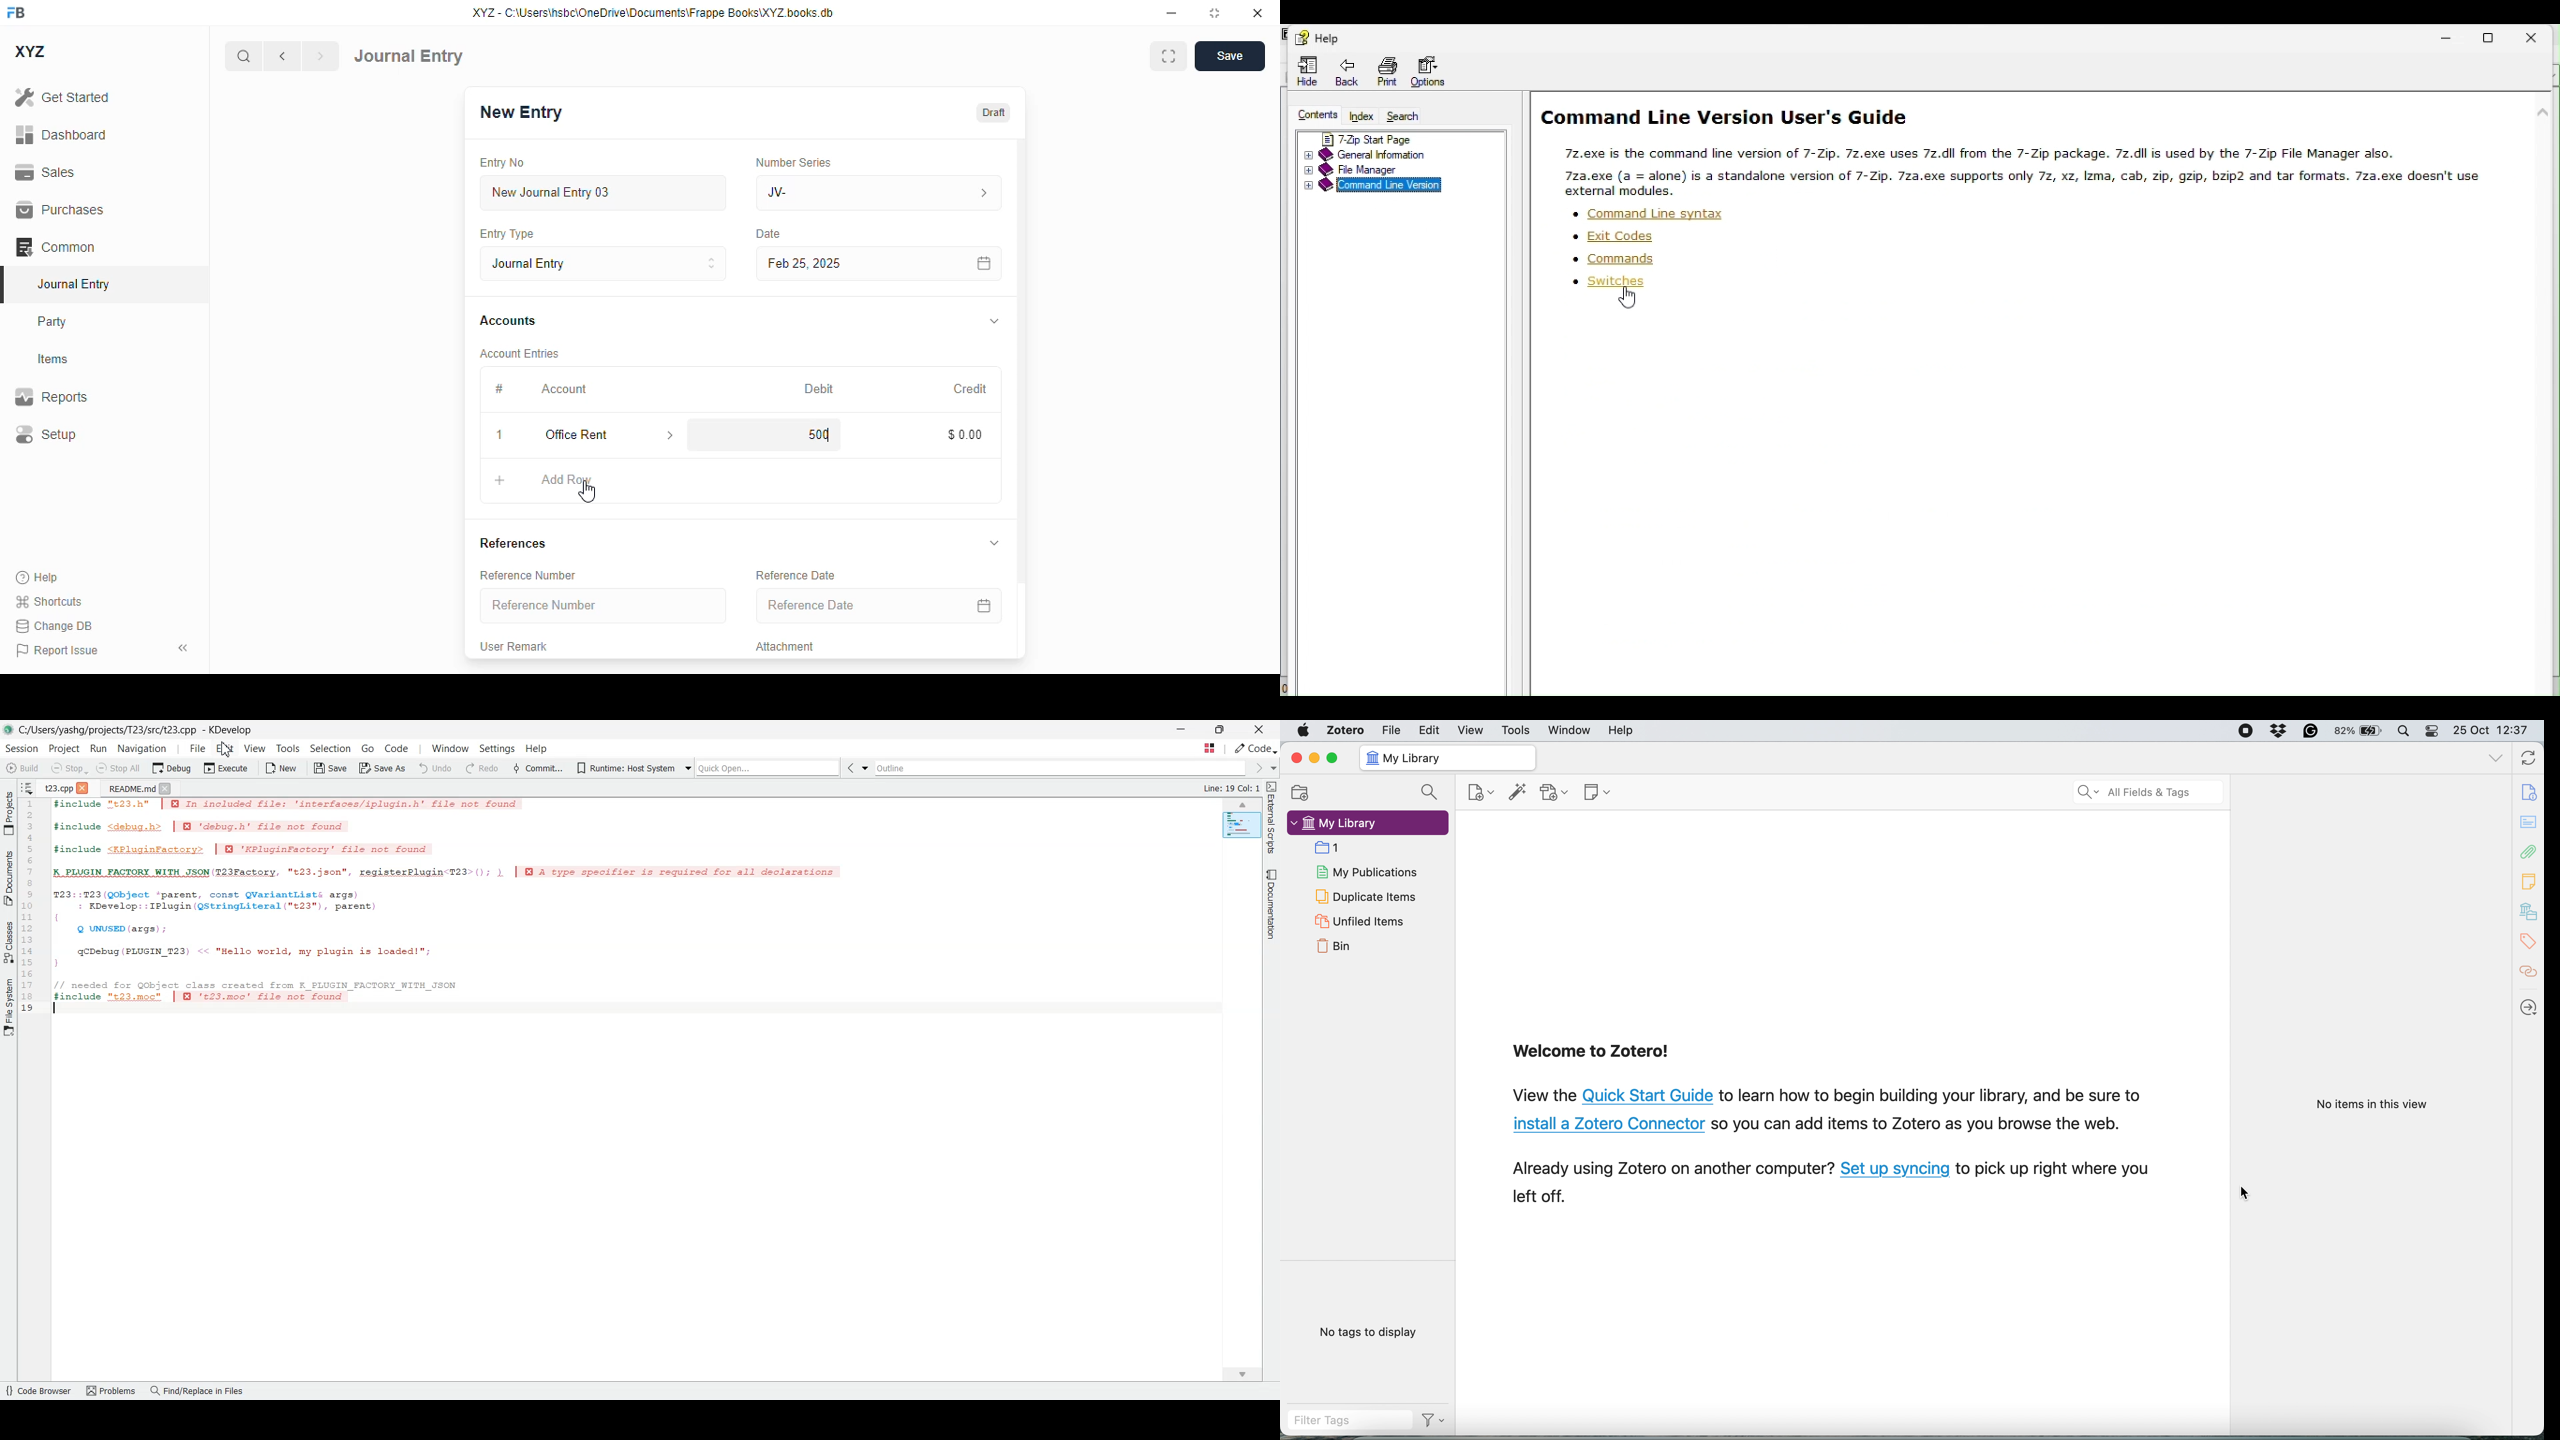 This screenshot has height=1456, width=2576. Describe the element at coordinates (48, 173) in the screenshot. I see `sales` at that location.